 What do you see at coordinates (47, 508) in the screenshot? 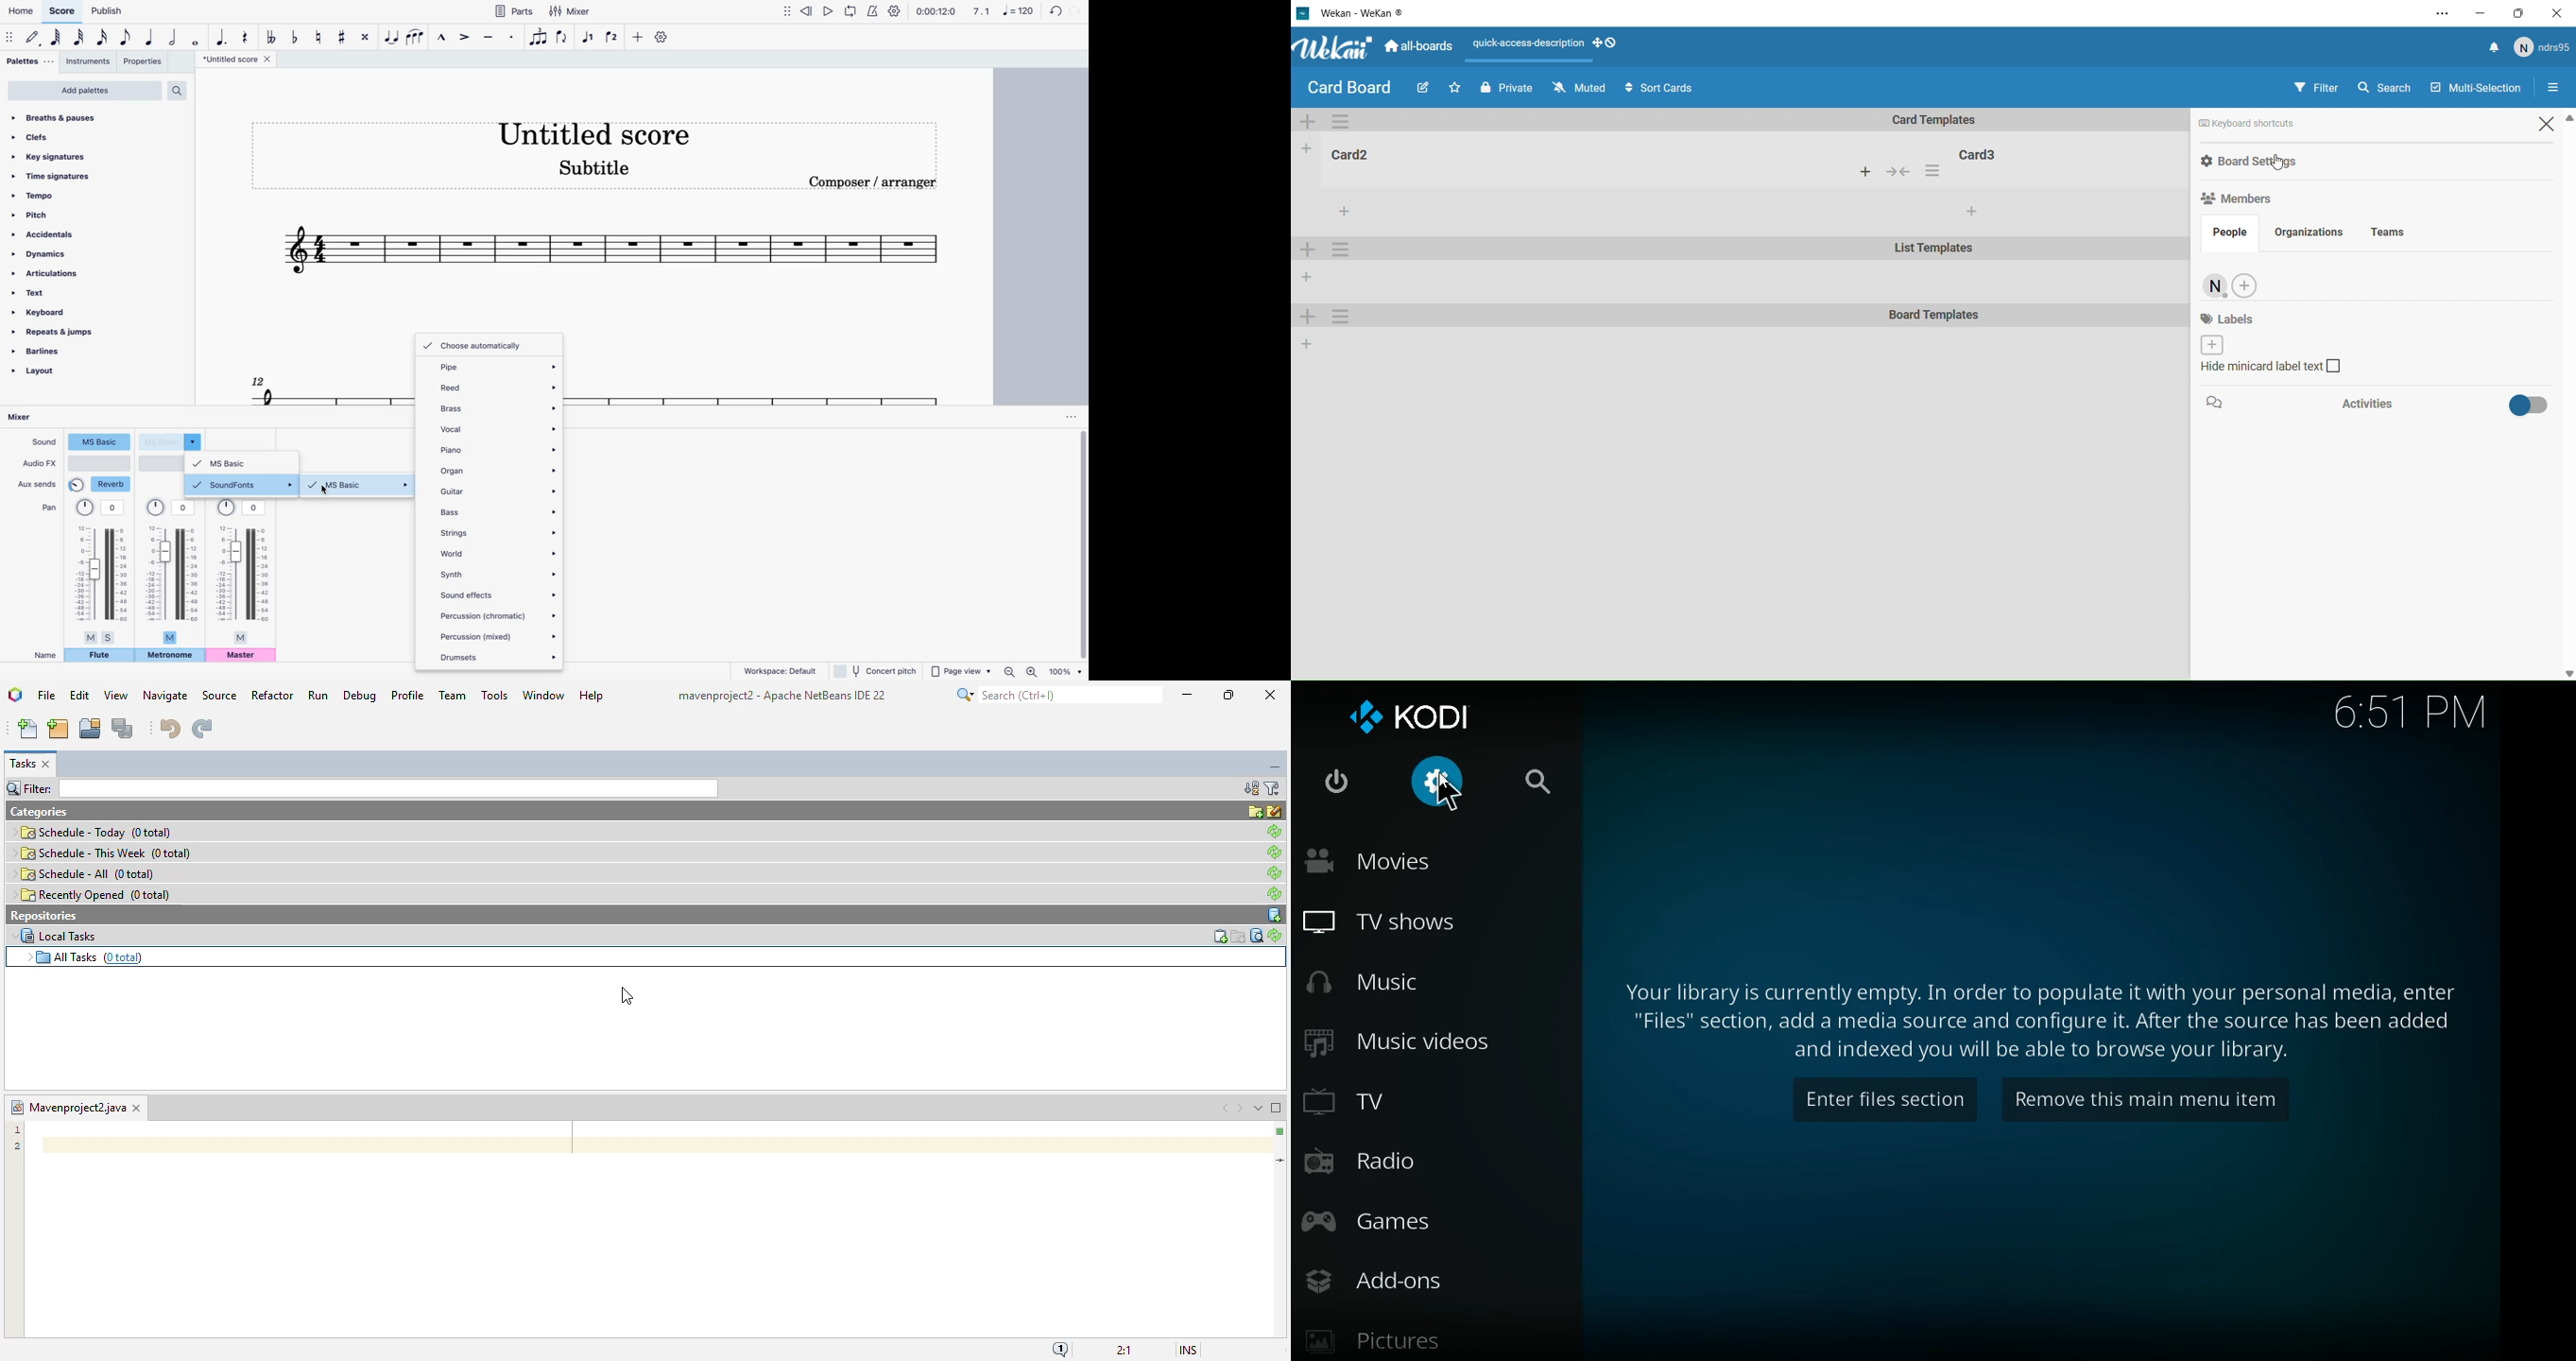
I see `pan` at bounding box center [47, 508].